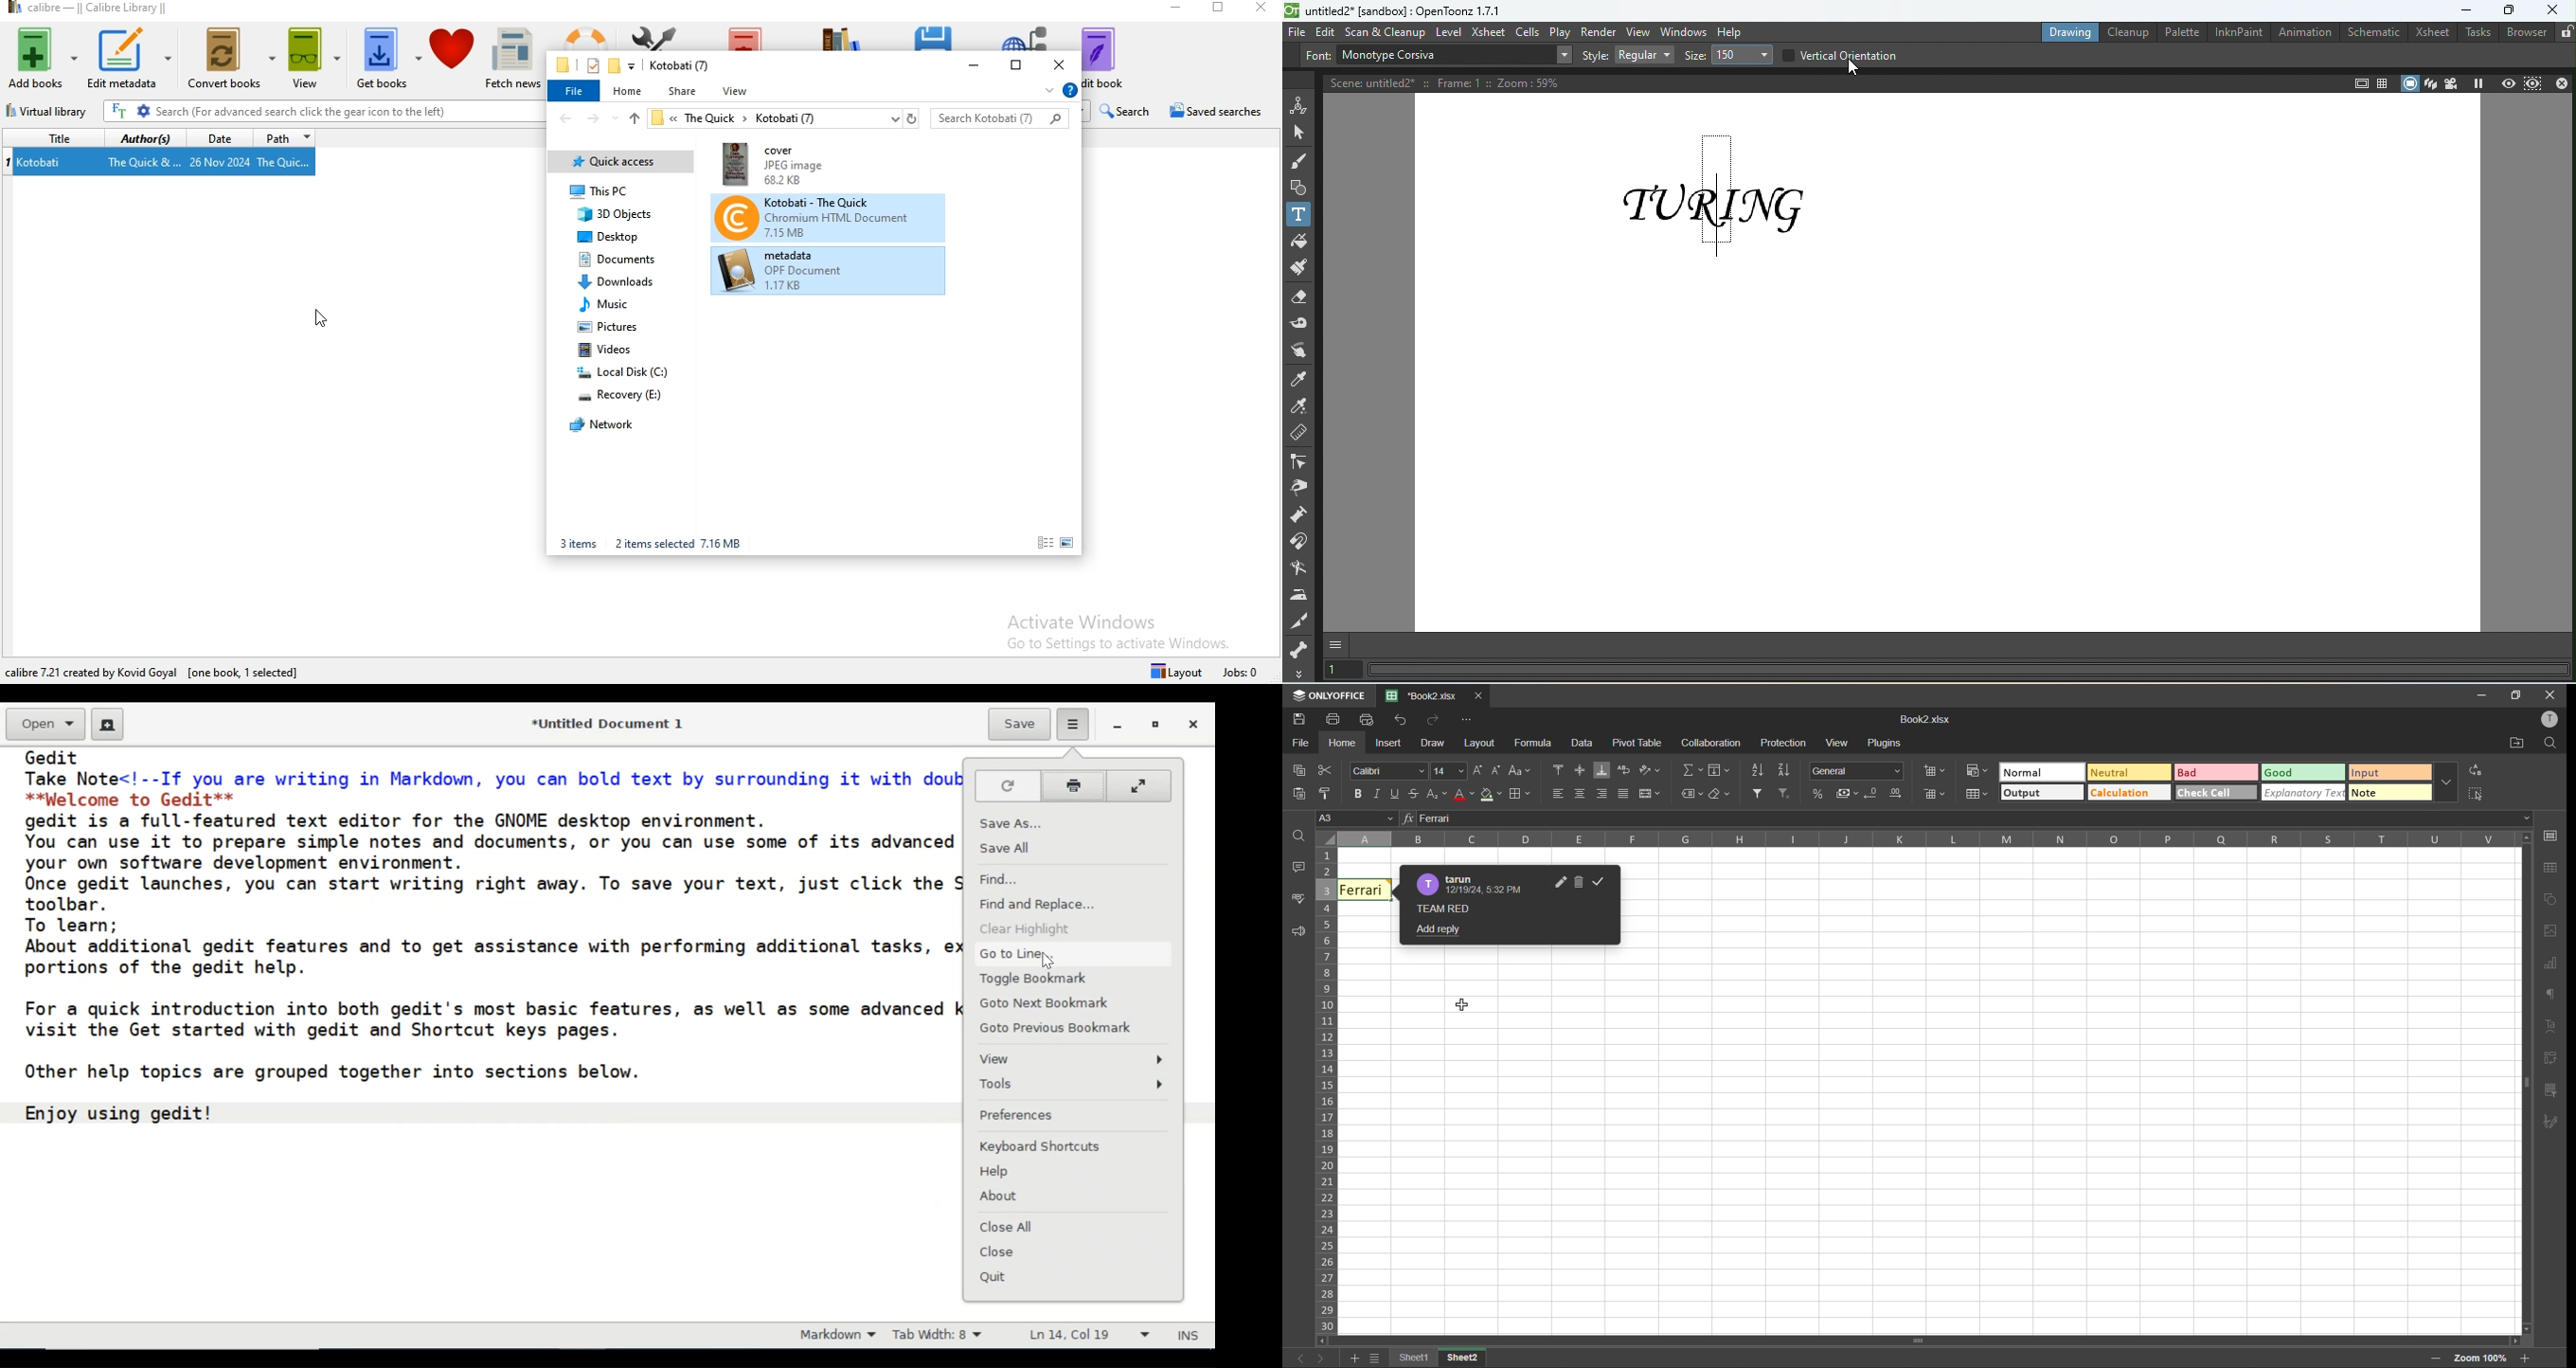 The image size is (2576, 1372). I want to click on date, so click(221, 138).